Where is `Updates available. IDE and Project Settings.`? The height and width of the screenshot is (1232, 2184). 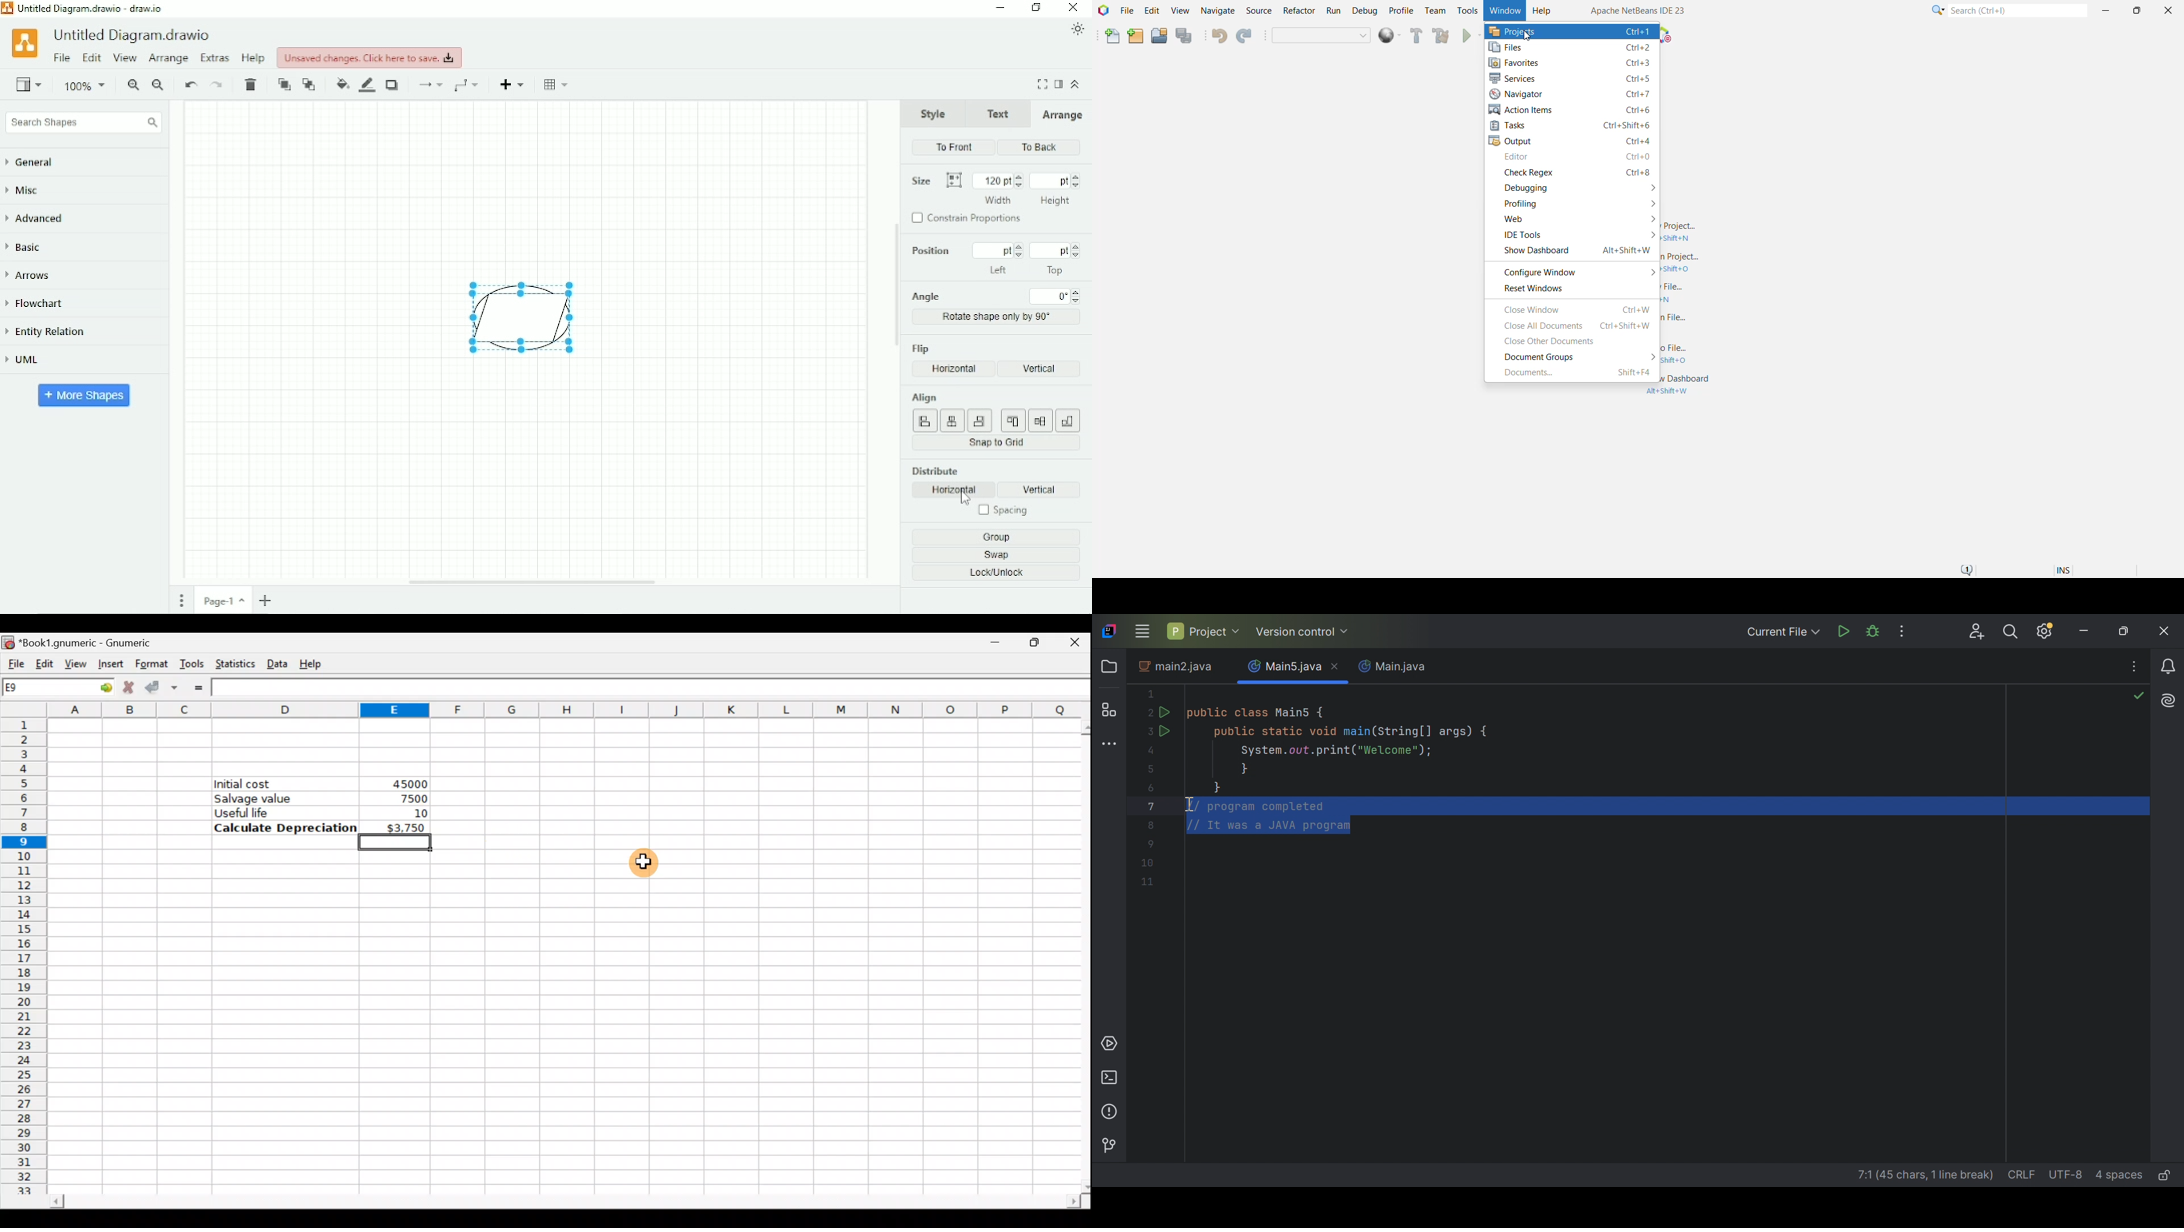
Updates available. IDE and Project Settings. is located at coordinates (2047, 632).